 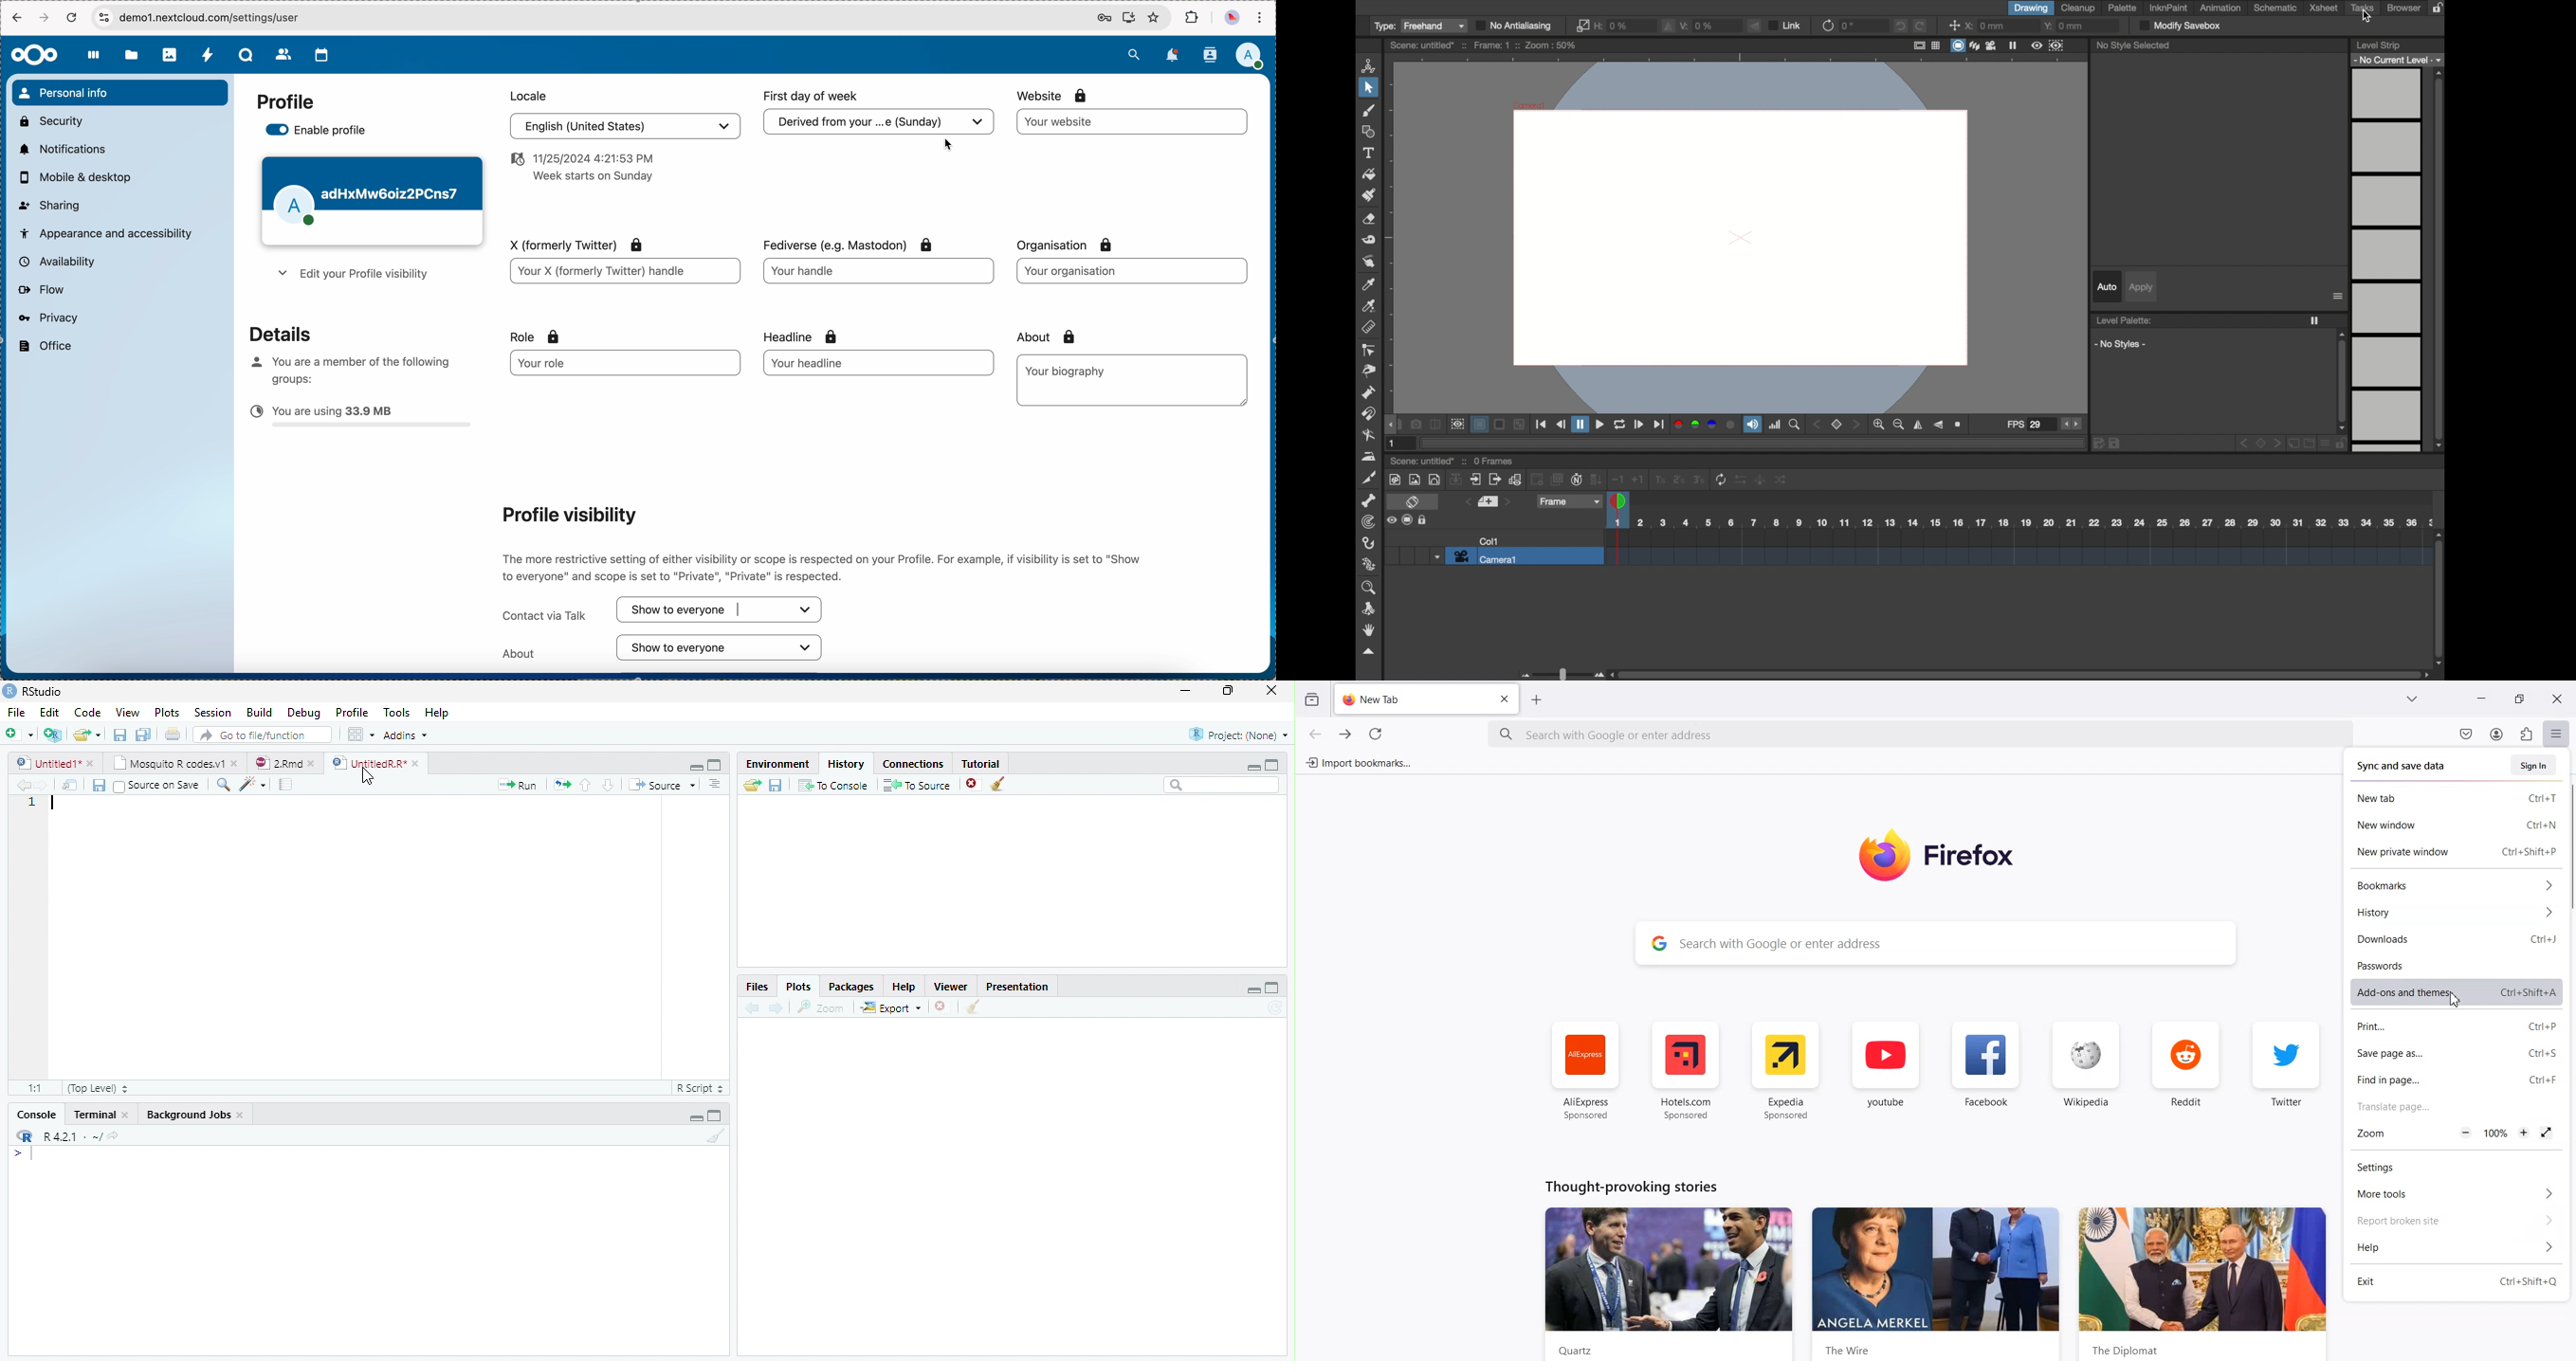 What do you see at coordinates (72, 1136) in the screenshot?
I see `R 4.2.1 . ~/` at bounding box center [72, 1136].